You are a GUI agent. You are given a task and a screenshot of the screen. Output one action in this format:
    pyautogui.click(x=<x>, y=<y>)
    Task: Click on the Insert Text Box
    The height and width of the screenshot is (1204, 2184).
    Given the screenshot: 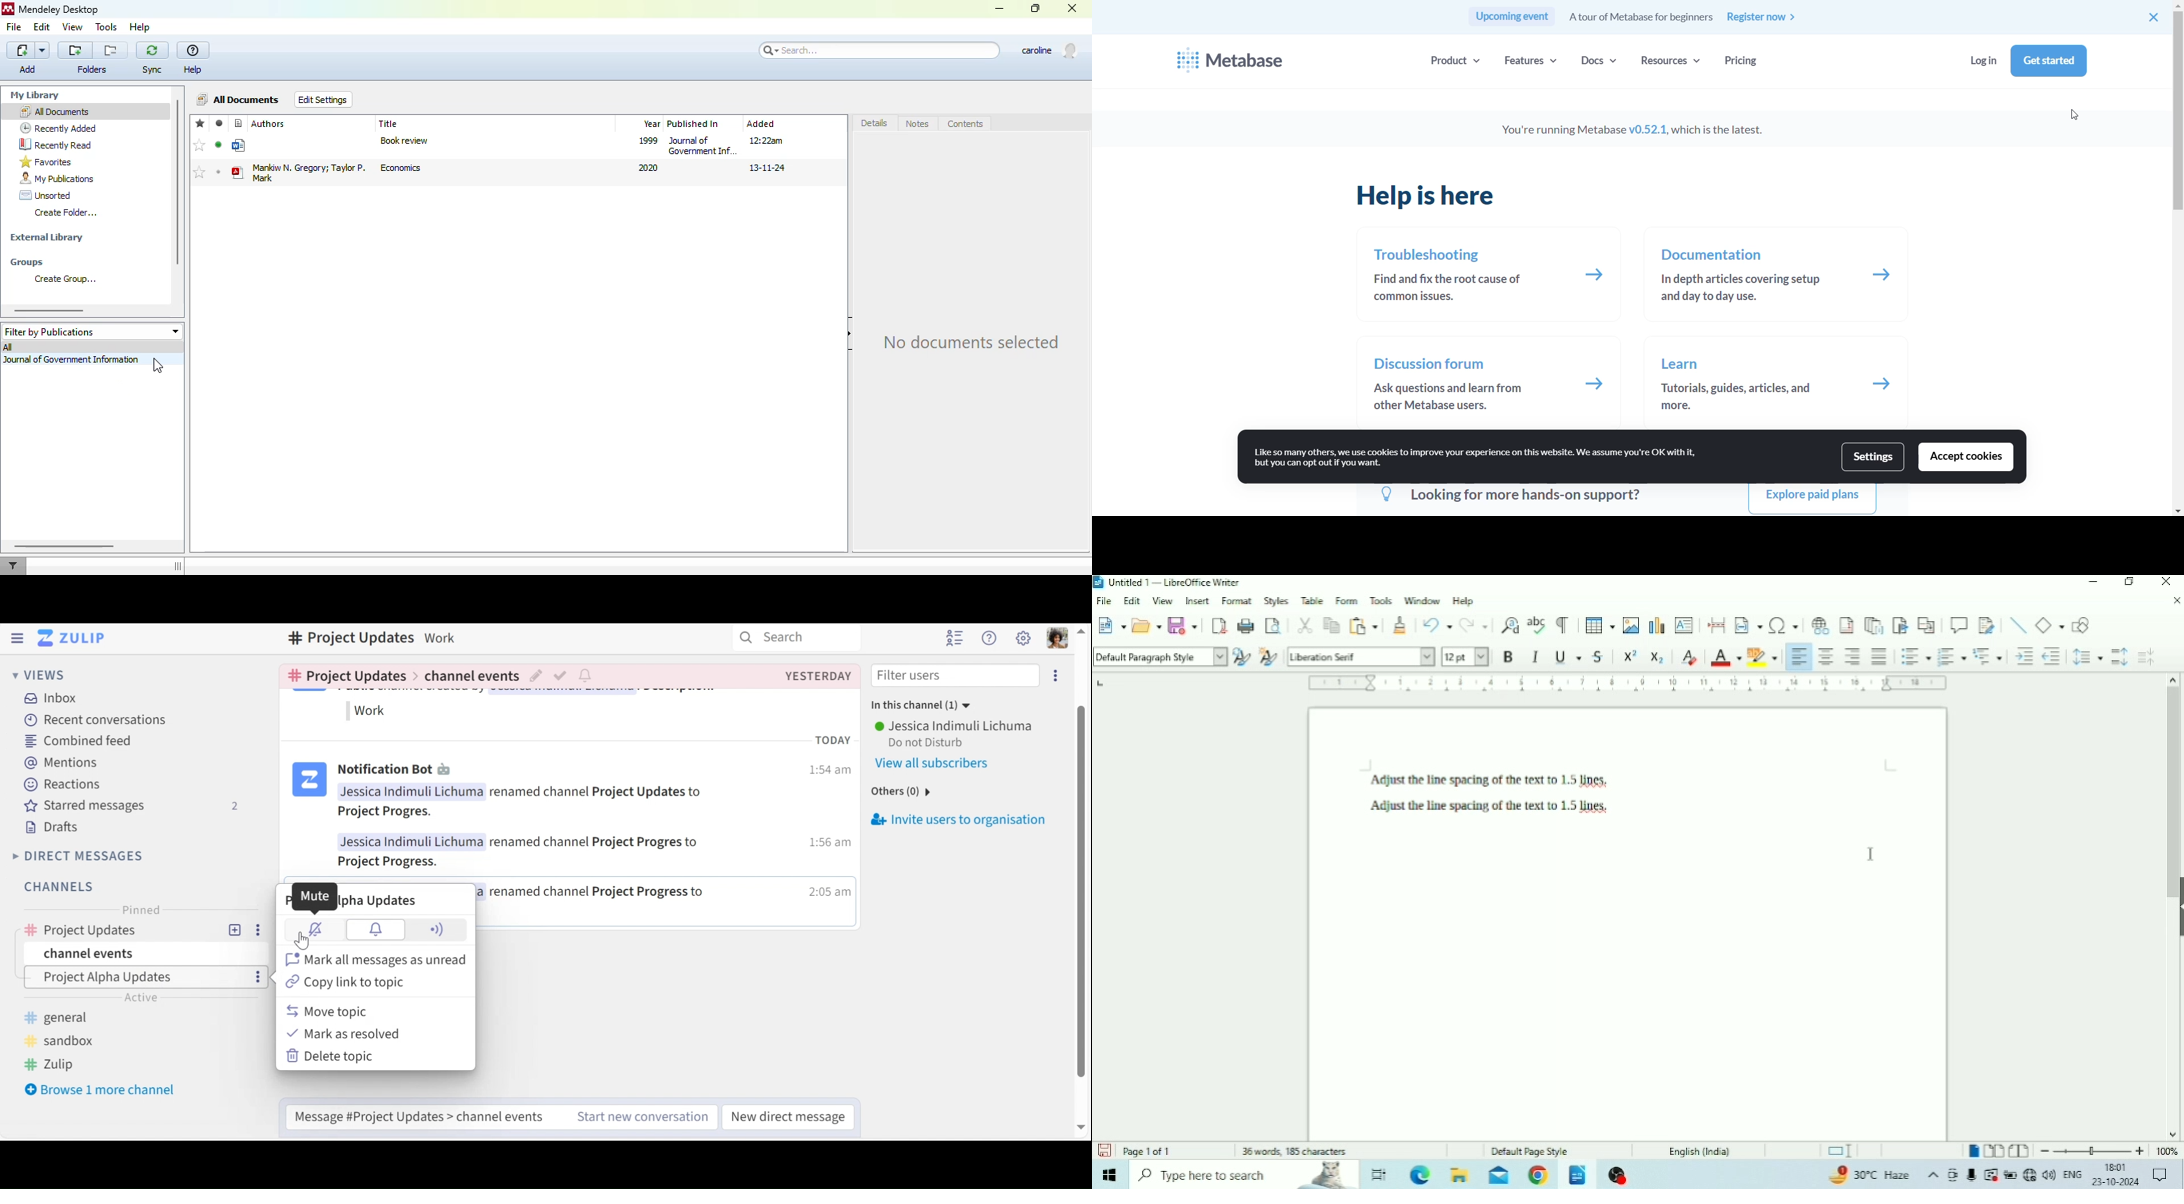 What is the action you would take?
    pyautogui.click(x=1685, y=625)
    